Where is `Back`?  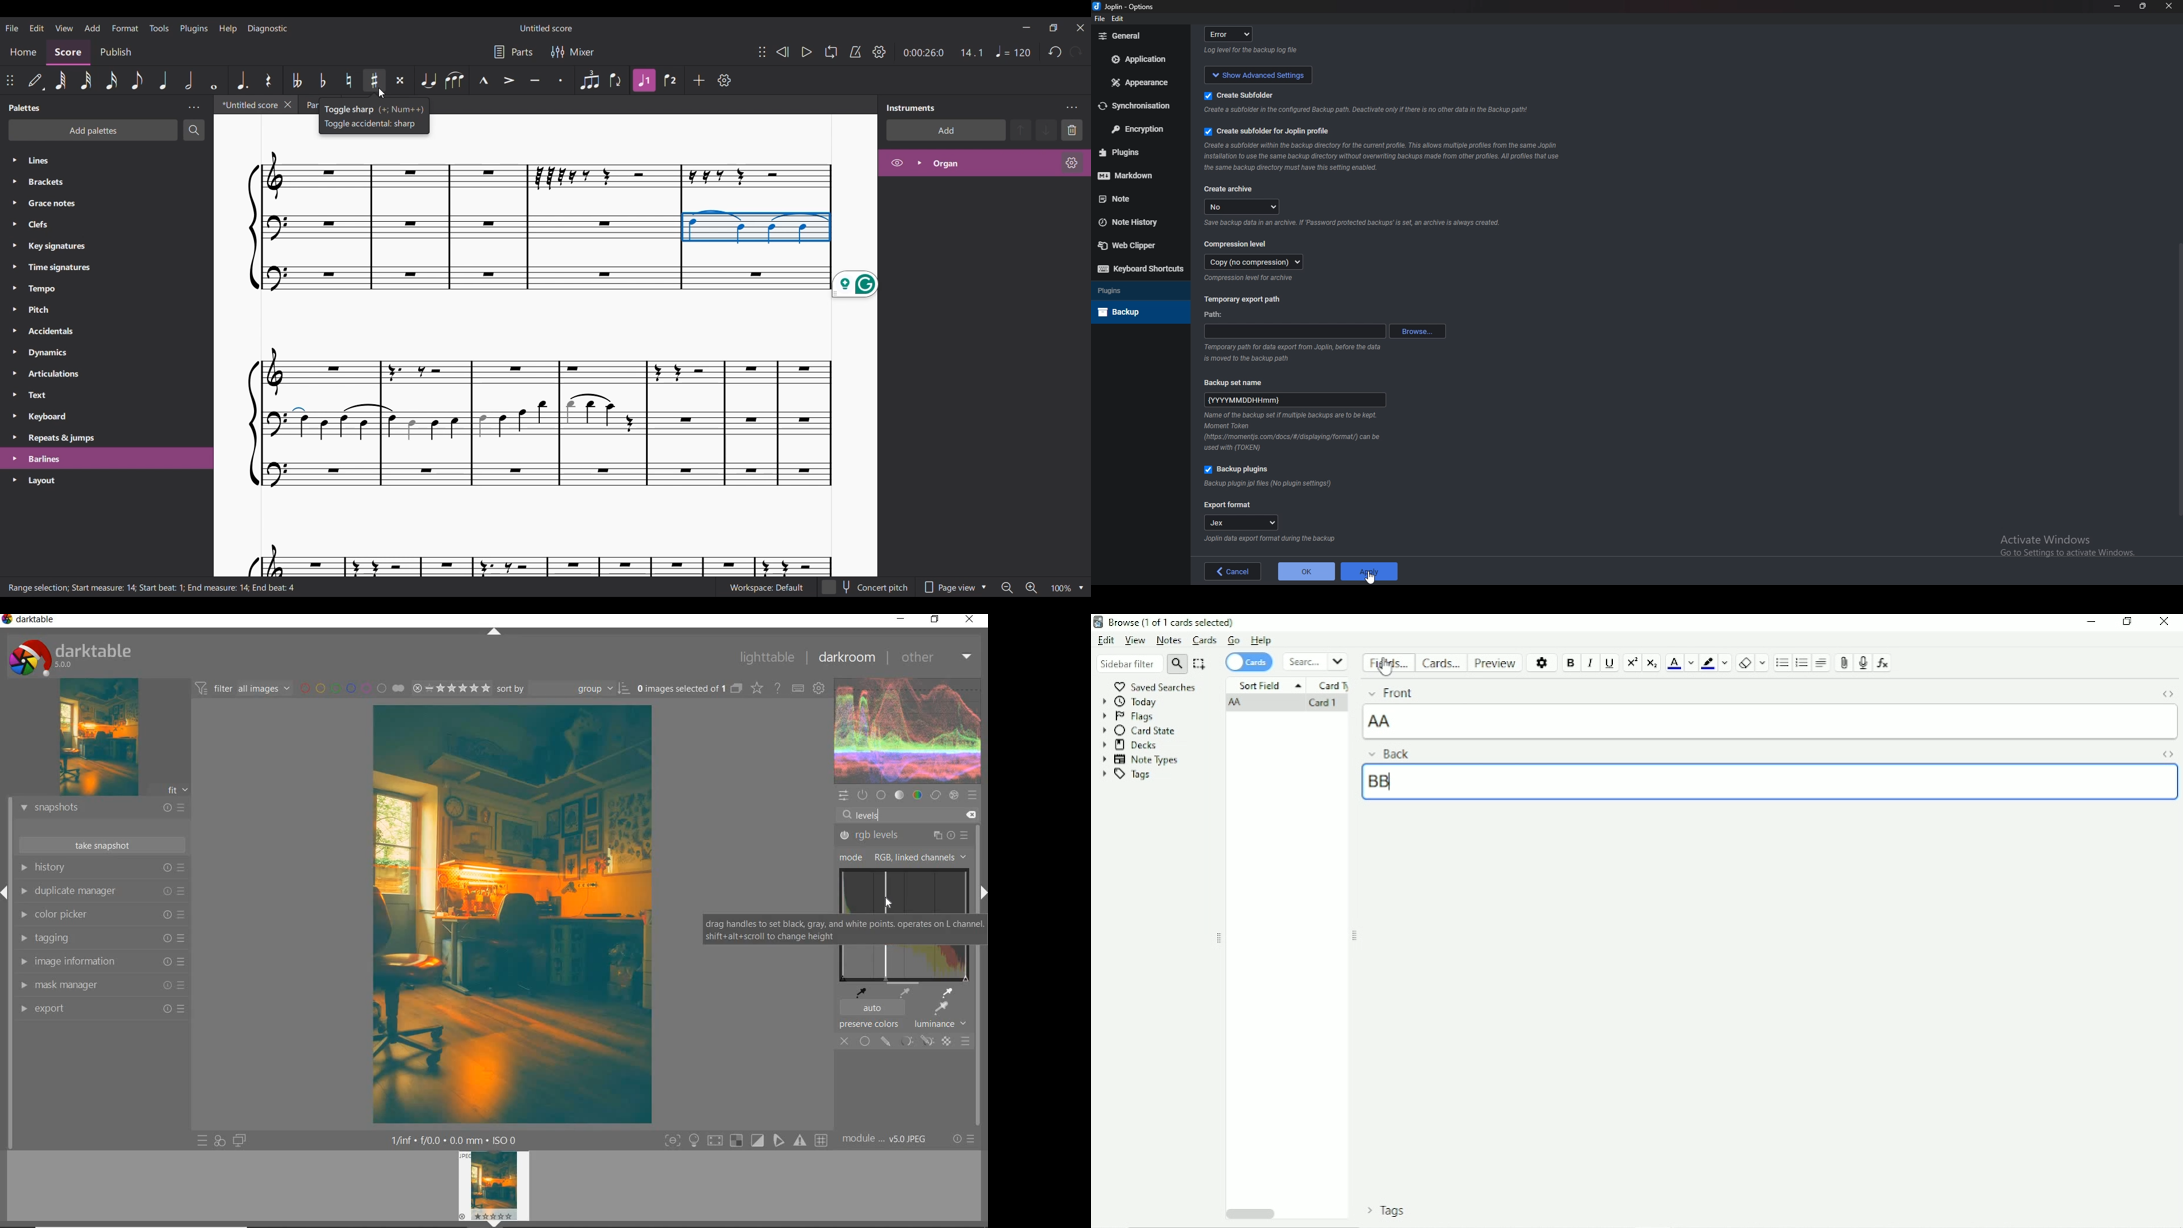 Back is located at coordinates (1389, 753).